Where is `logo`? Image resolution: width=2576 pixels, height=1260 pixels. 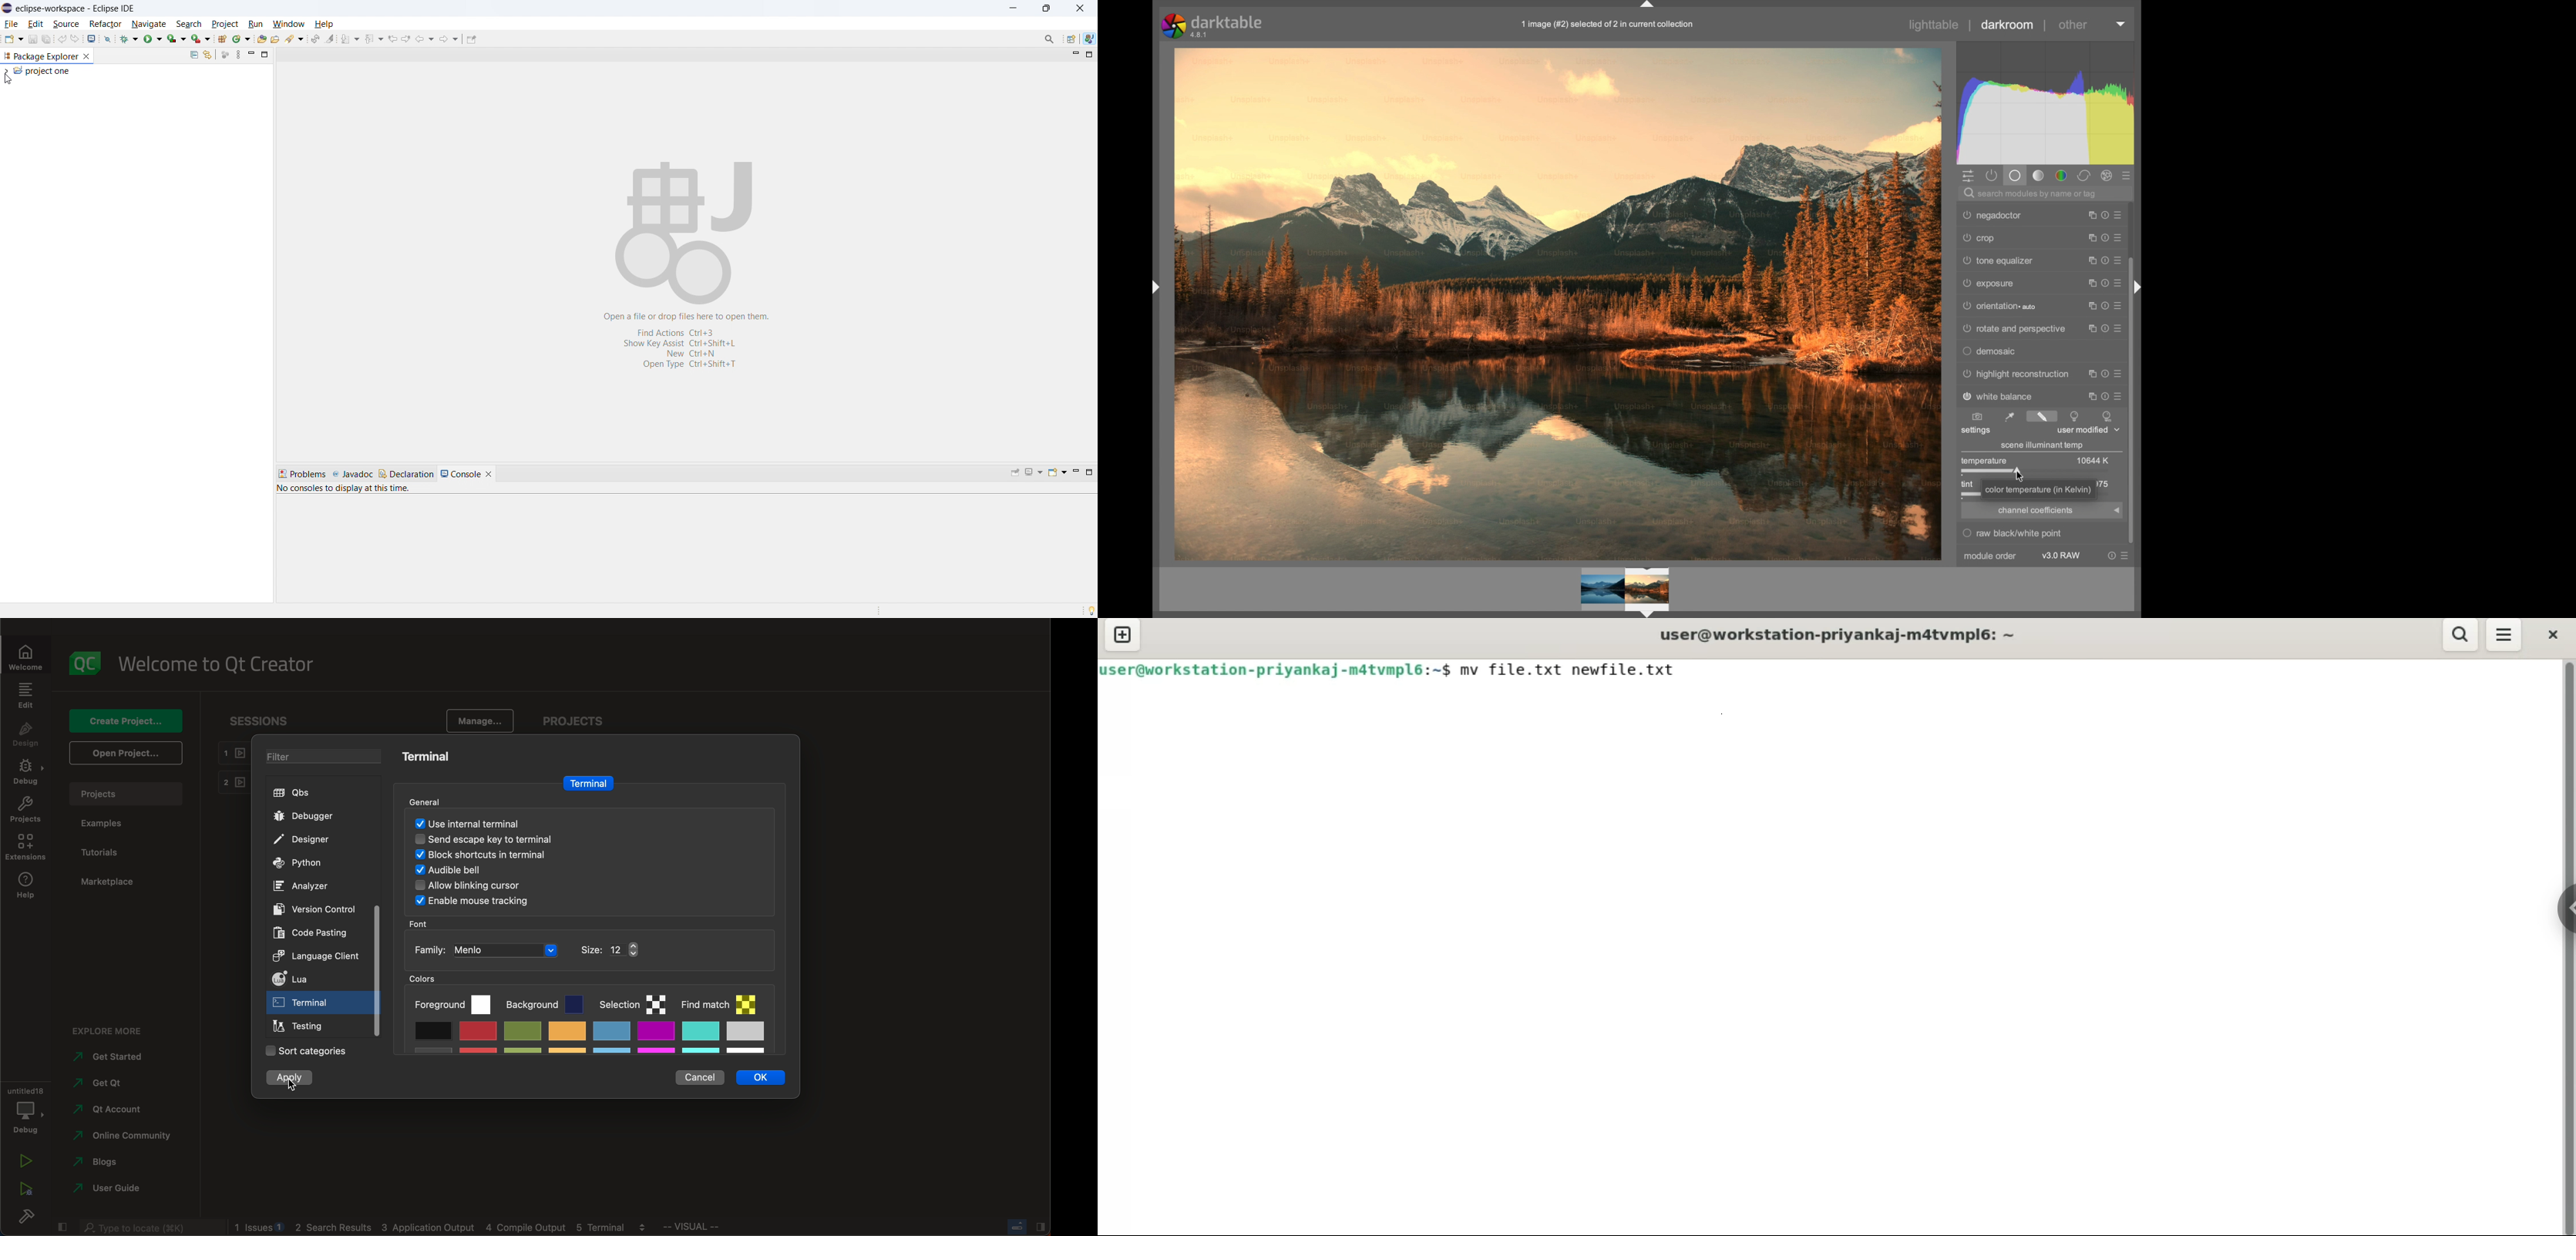 logo is located at coordinates (88, 662).